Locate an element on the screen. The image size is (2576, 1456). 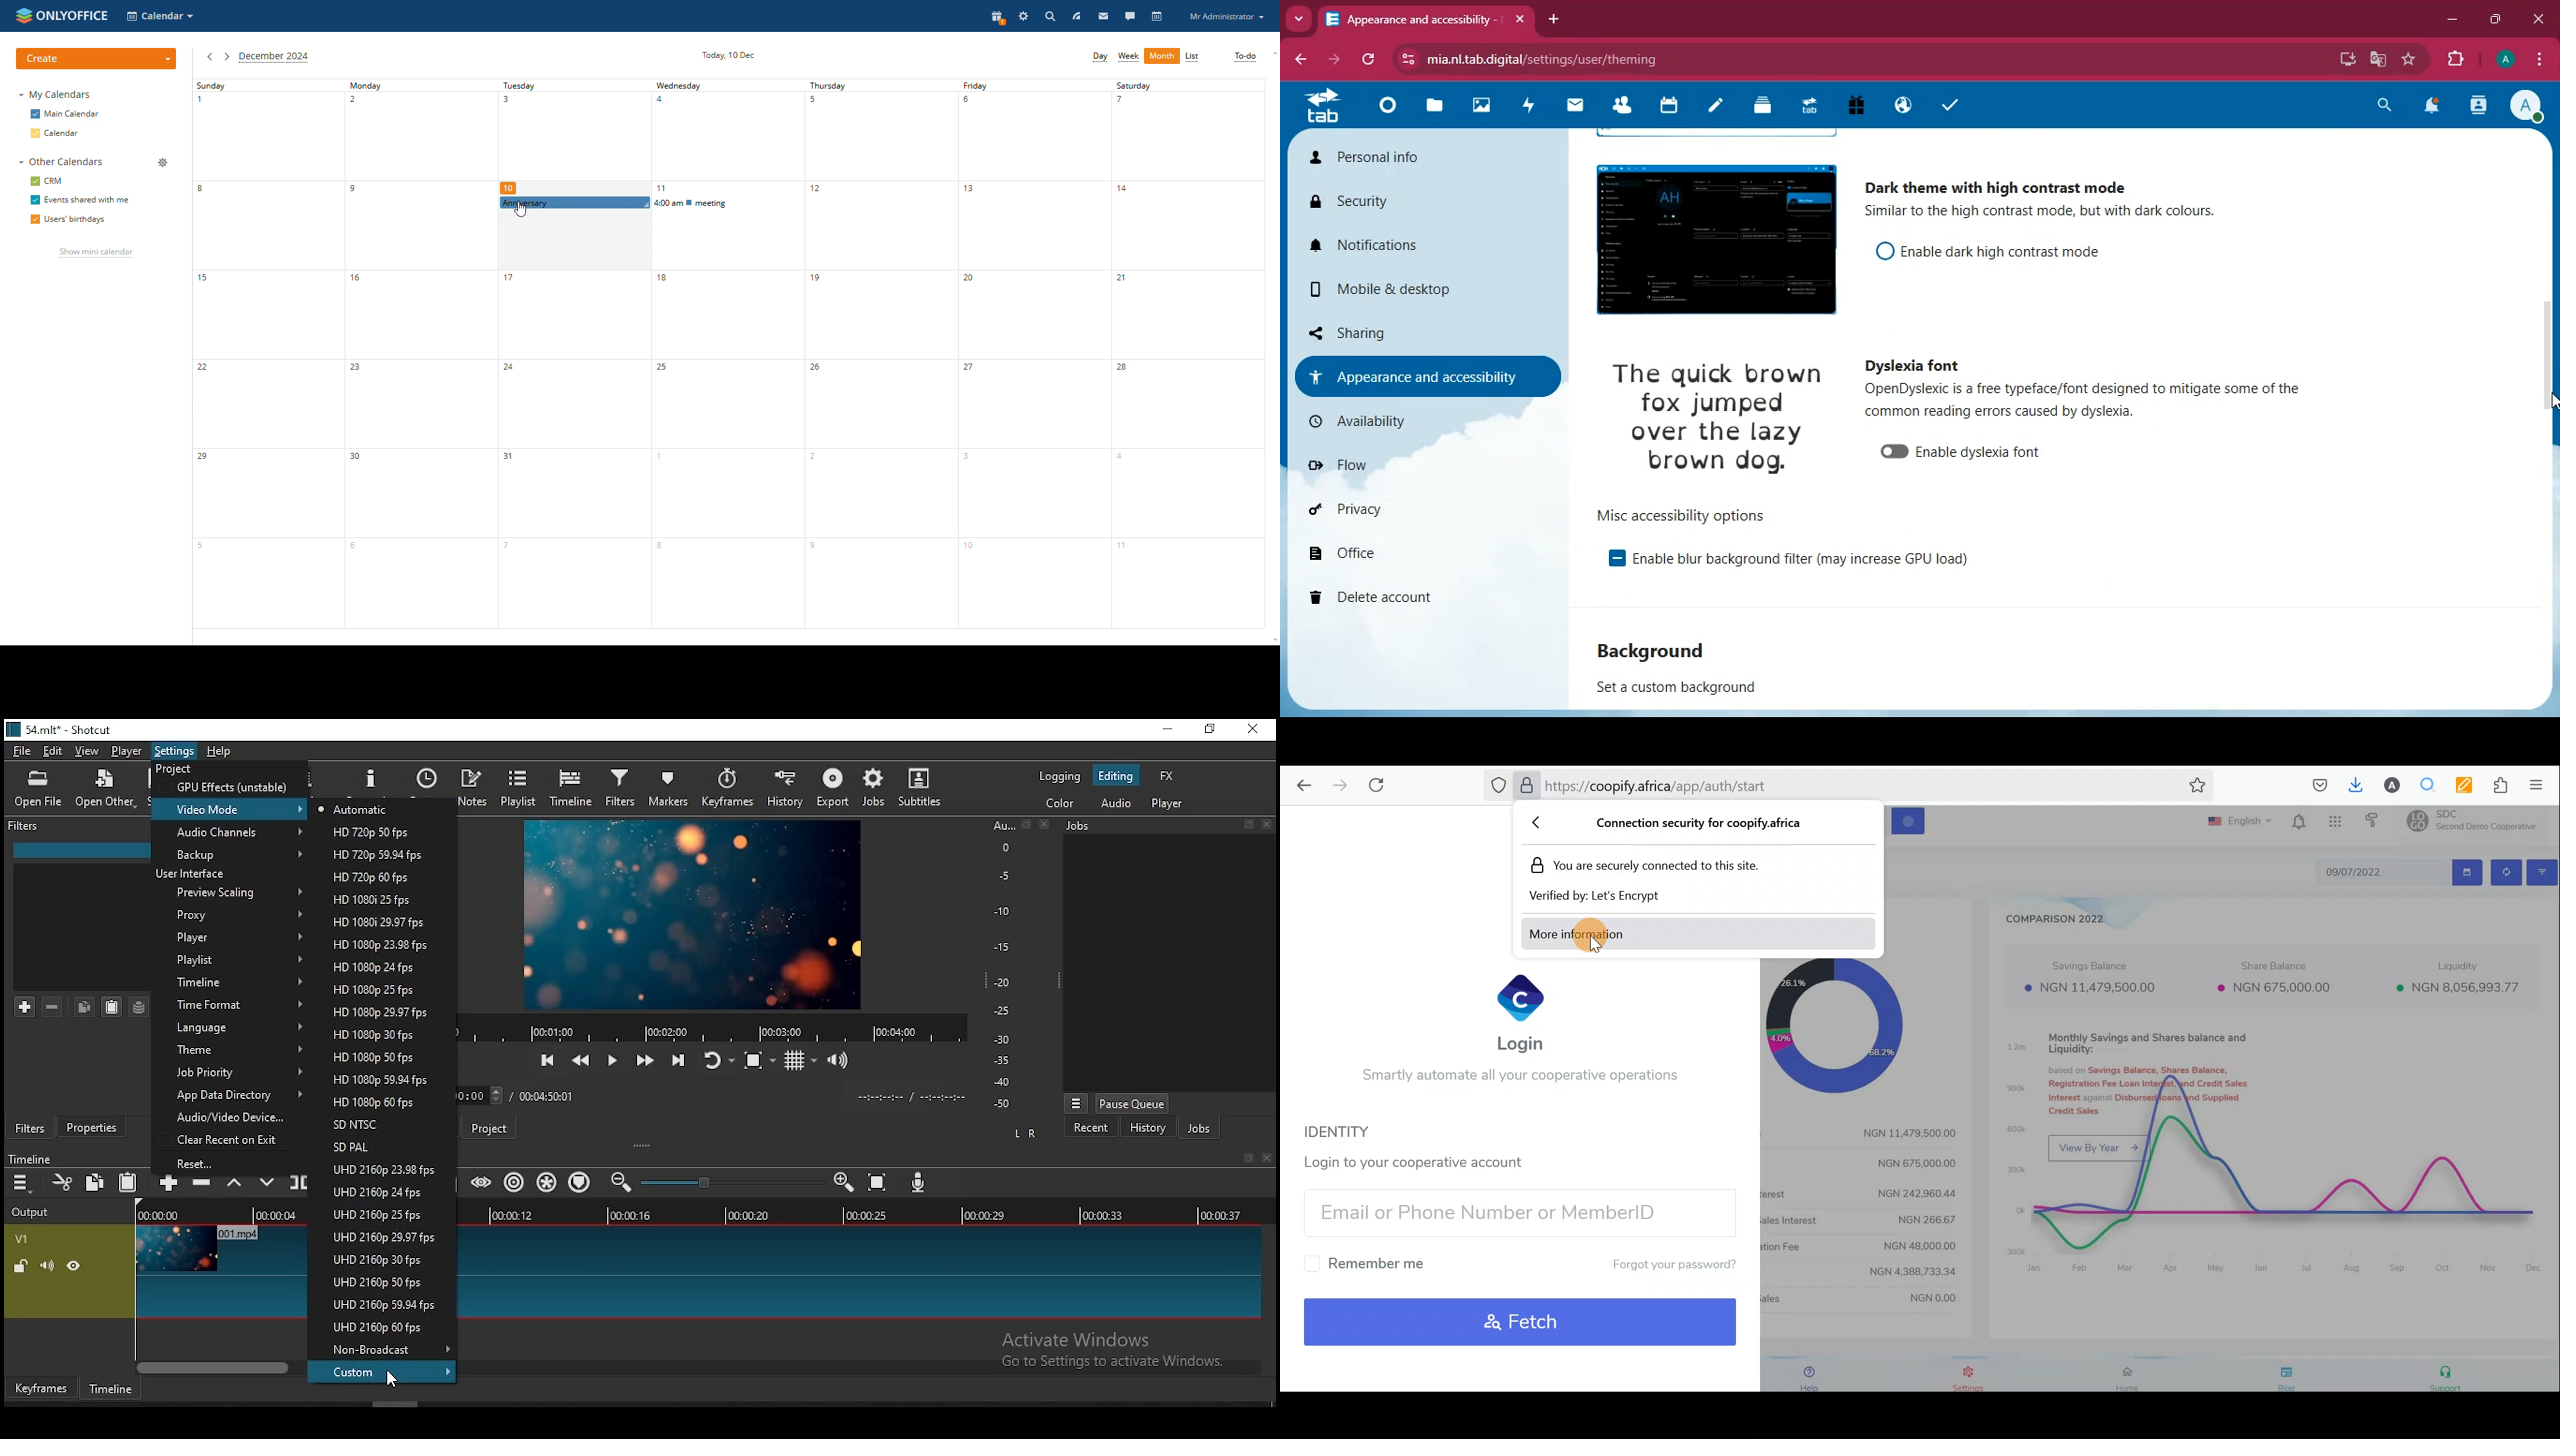
image is located at coordinates (689, 914).